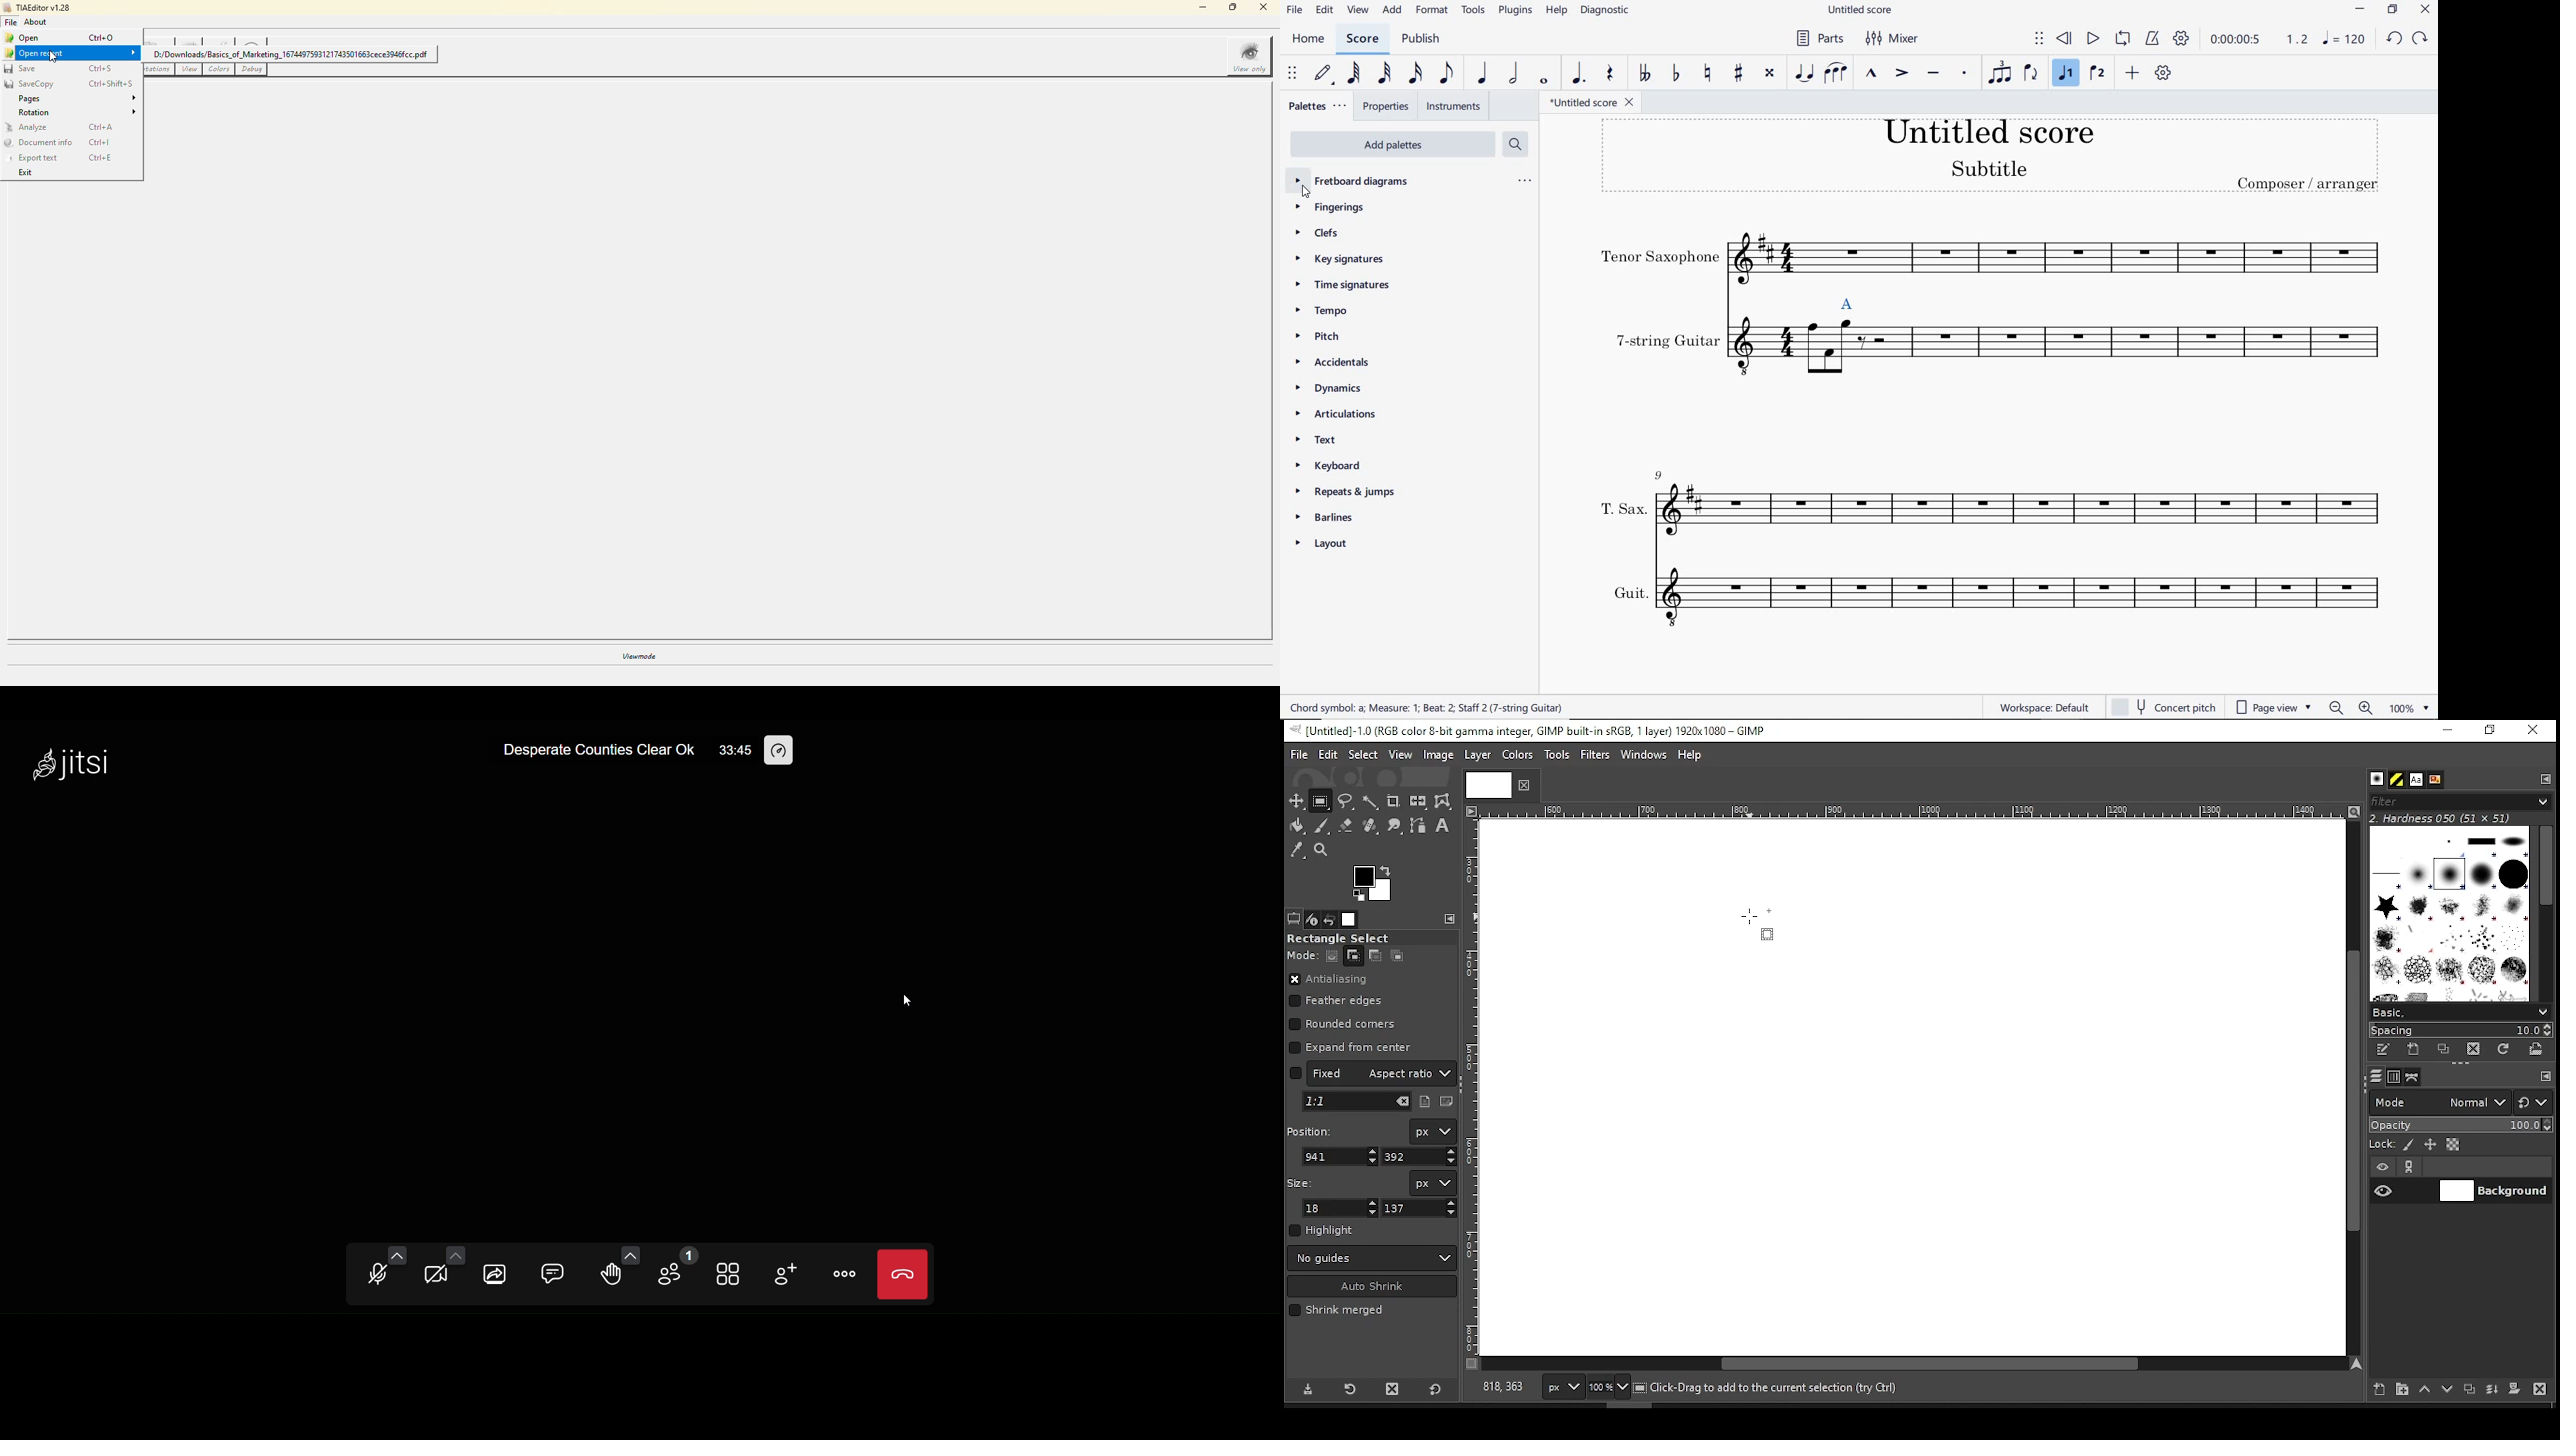  What do you see at coordinates (1373, 1286) in the screenshot?
I see `auto shrink` at bounding box center [1373, 1286].